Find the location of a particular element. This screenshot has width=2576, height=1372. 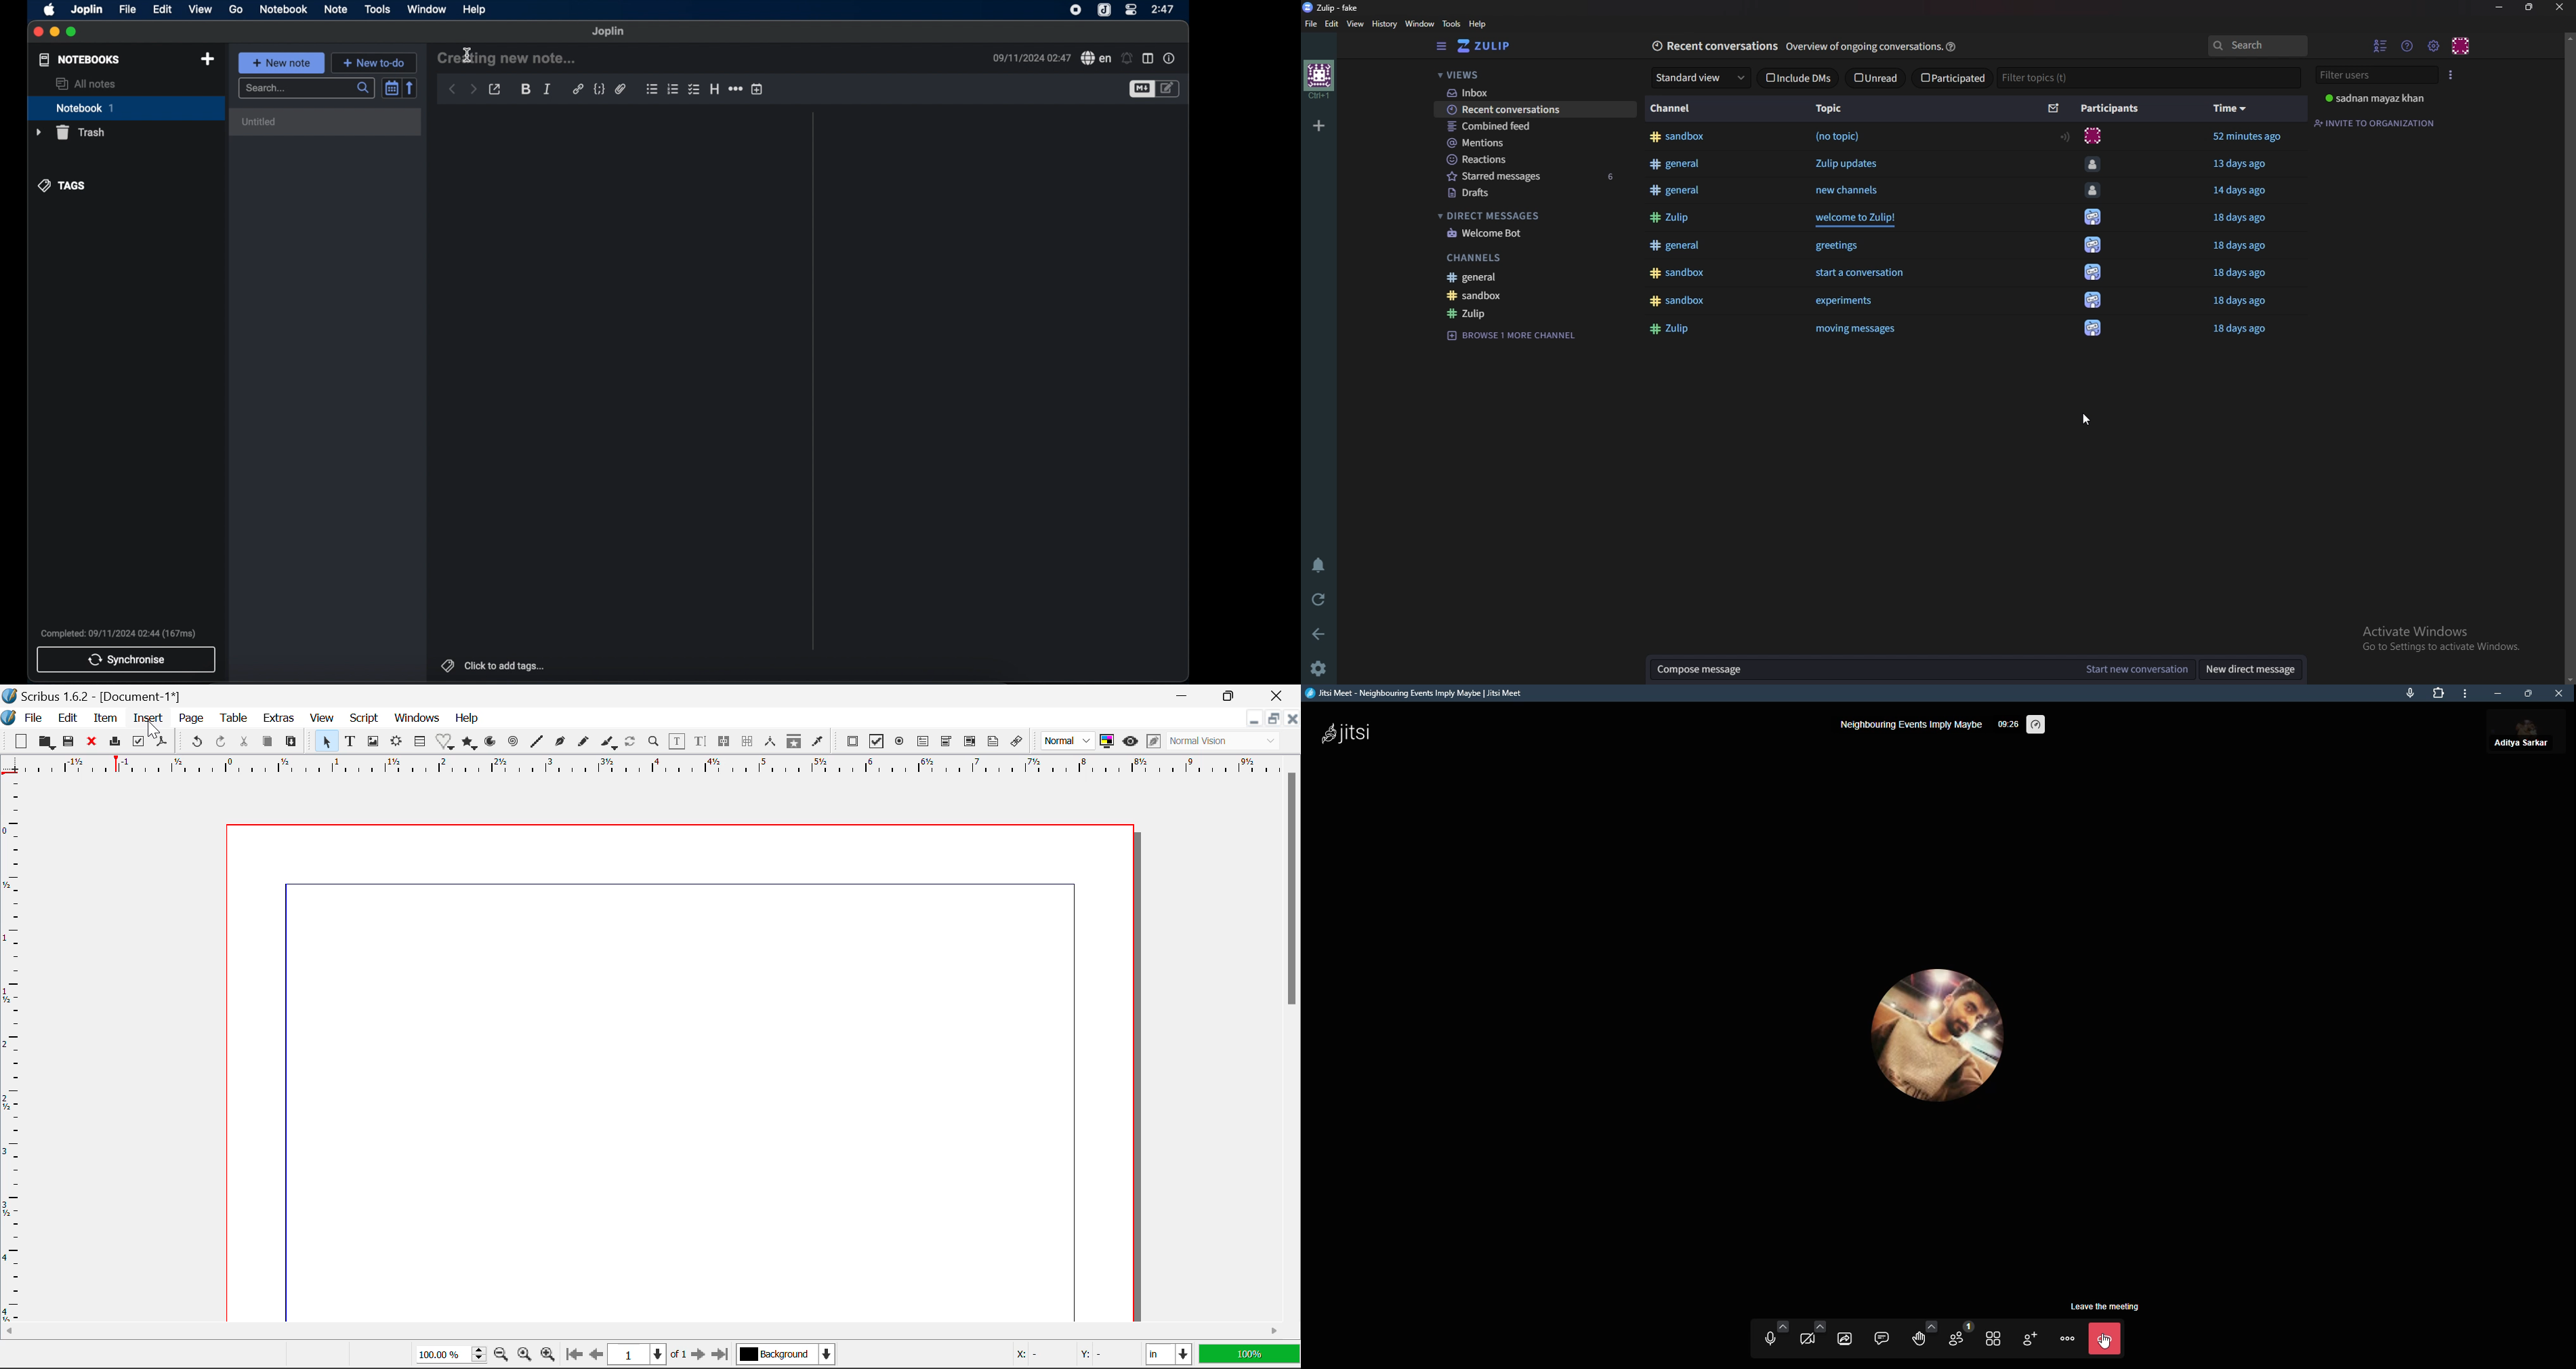

new to-do is located at coordinates (376, 62).